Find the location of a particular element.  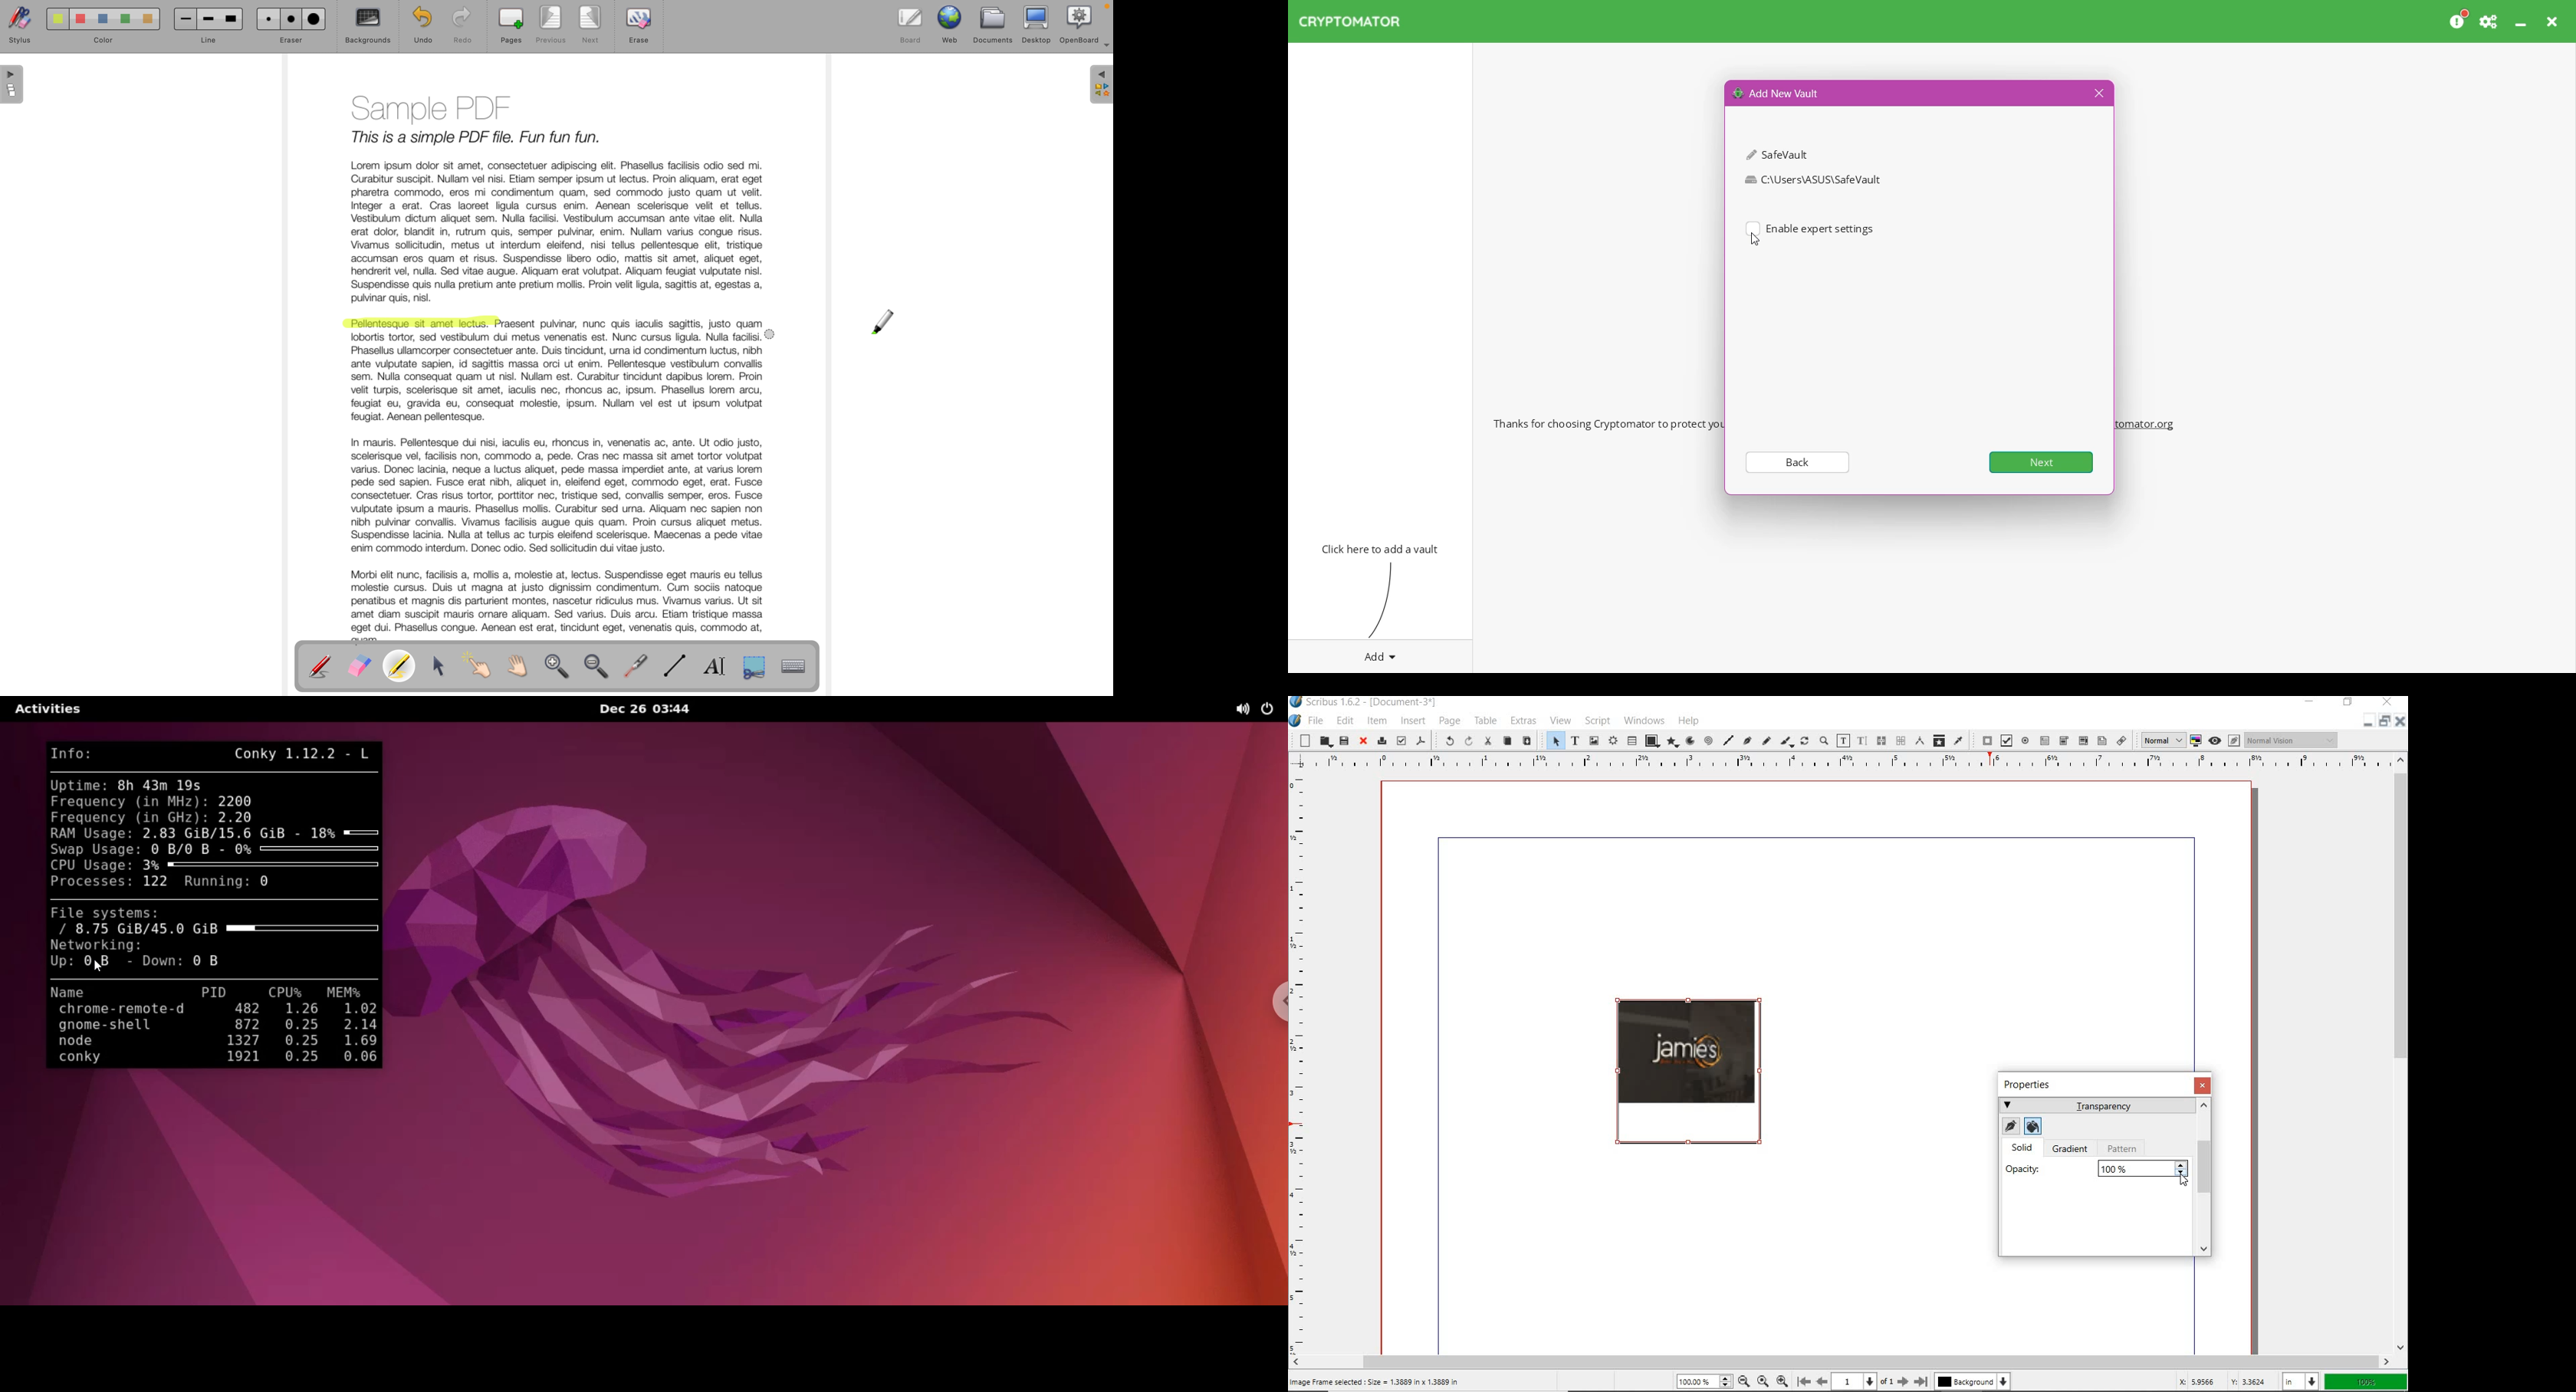

1921 is located at coordinates (244, 1057).